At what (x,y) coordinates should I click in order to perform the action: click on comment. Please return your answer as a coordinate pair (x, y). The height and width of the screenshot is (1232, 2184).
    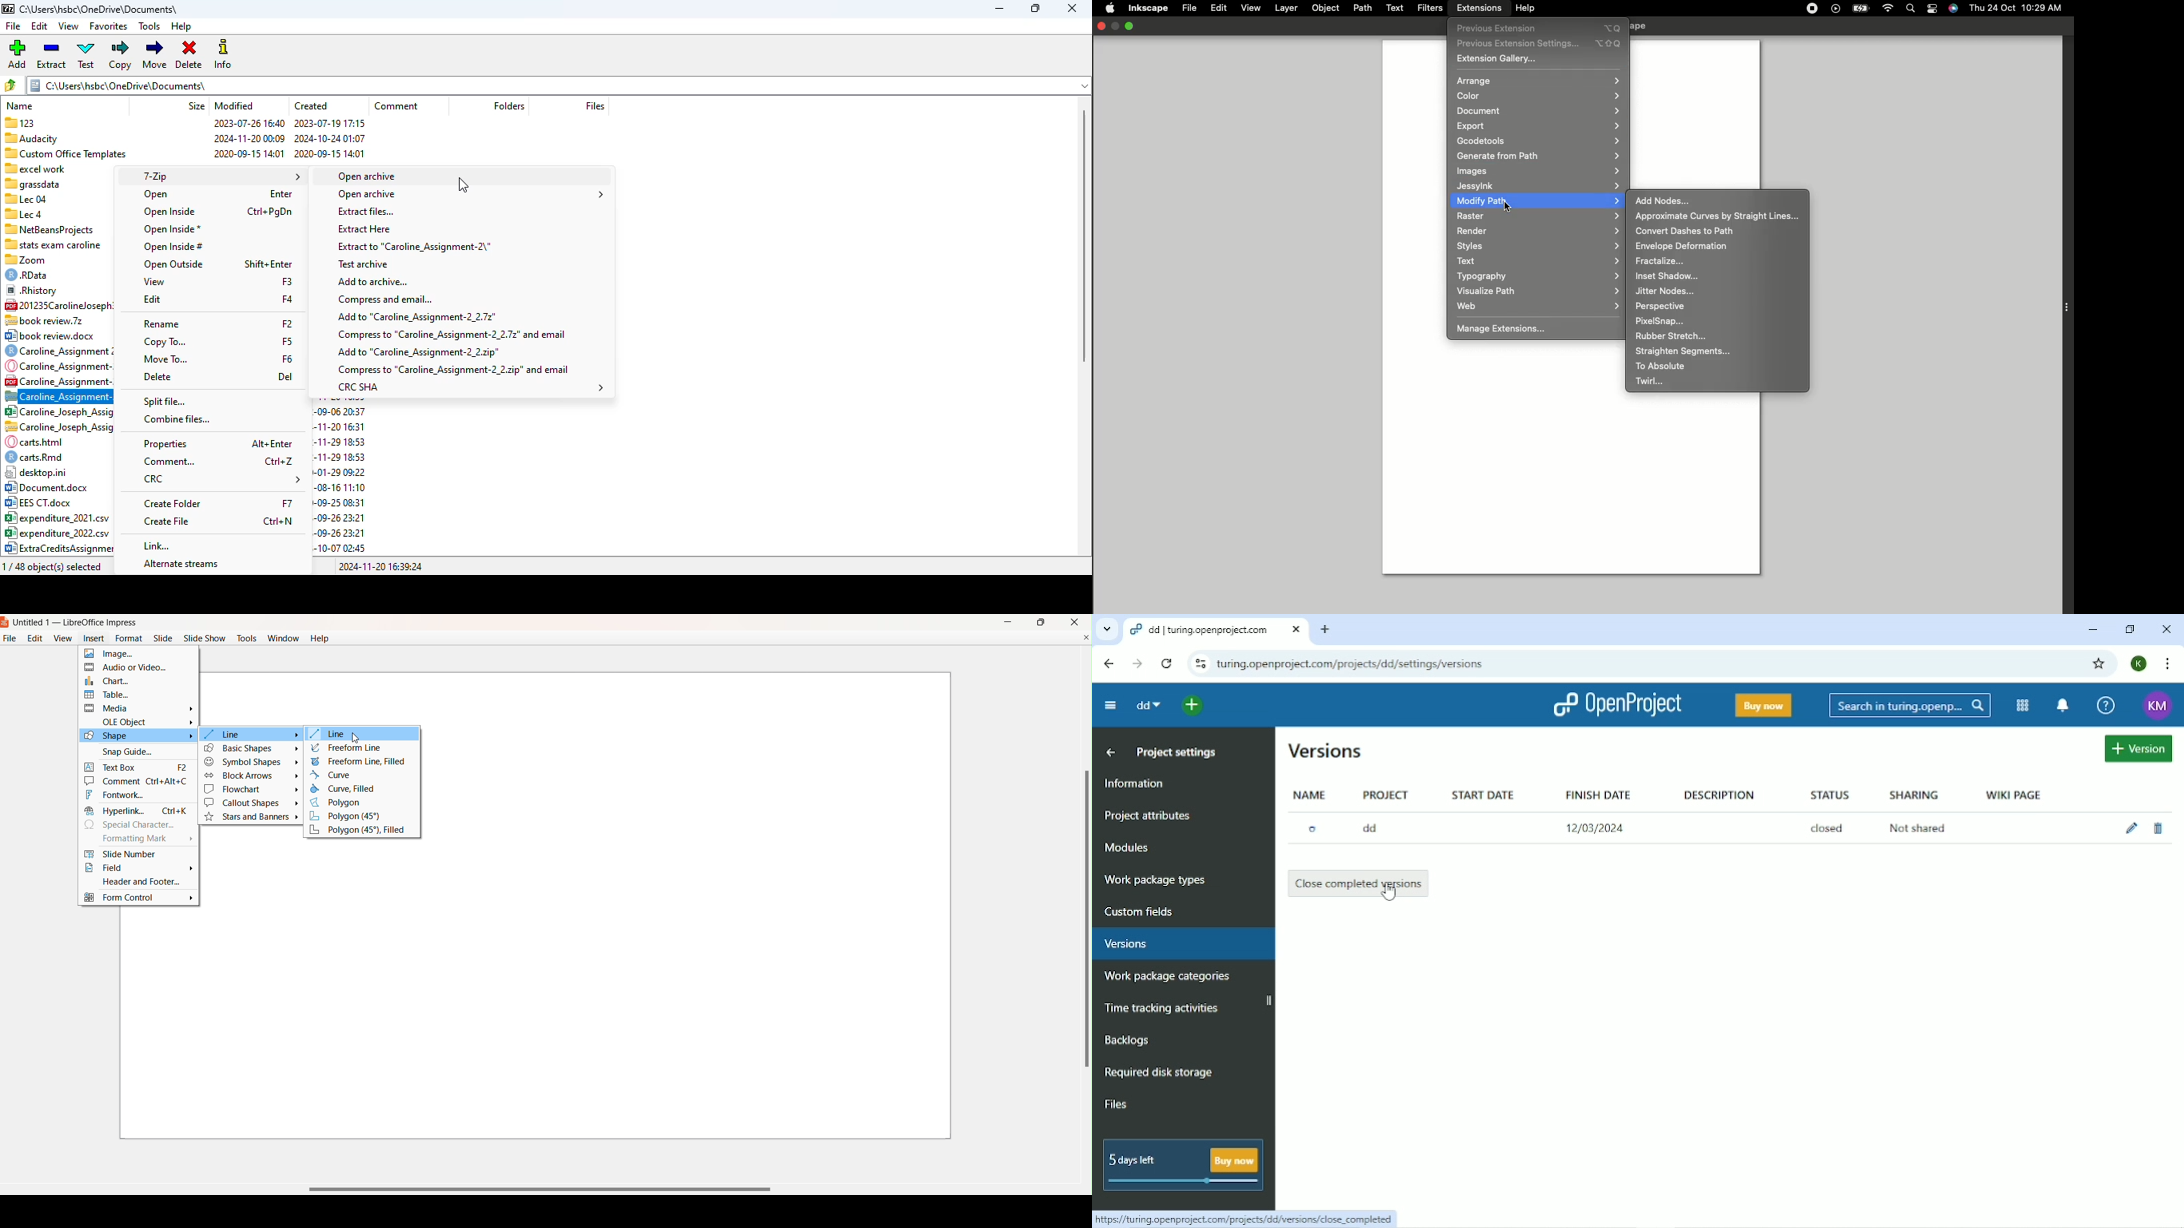
    Looking at the image, I should click on (169, 462).